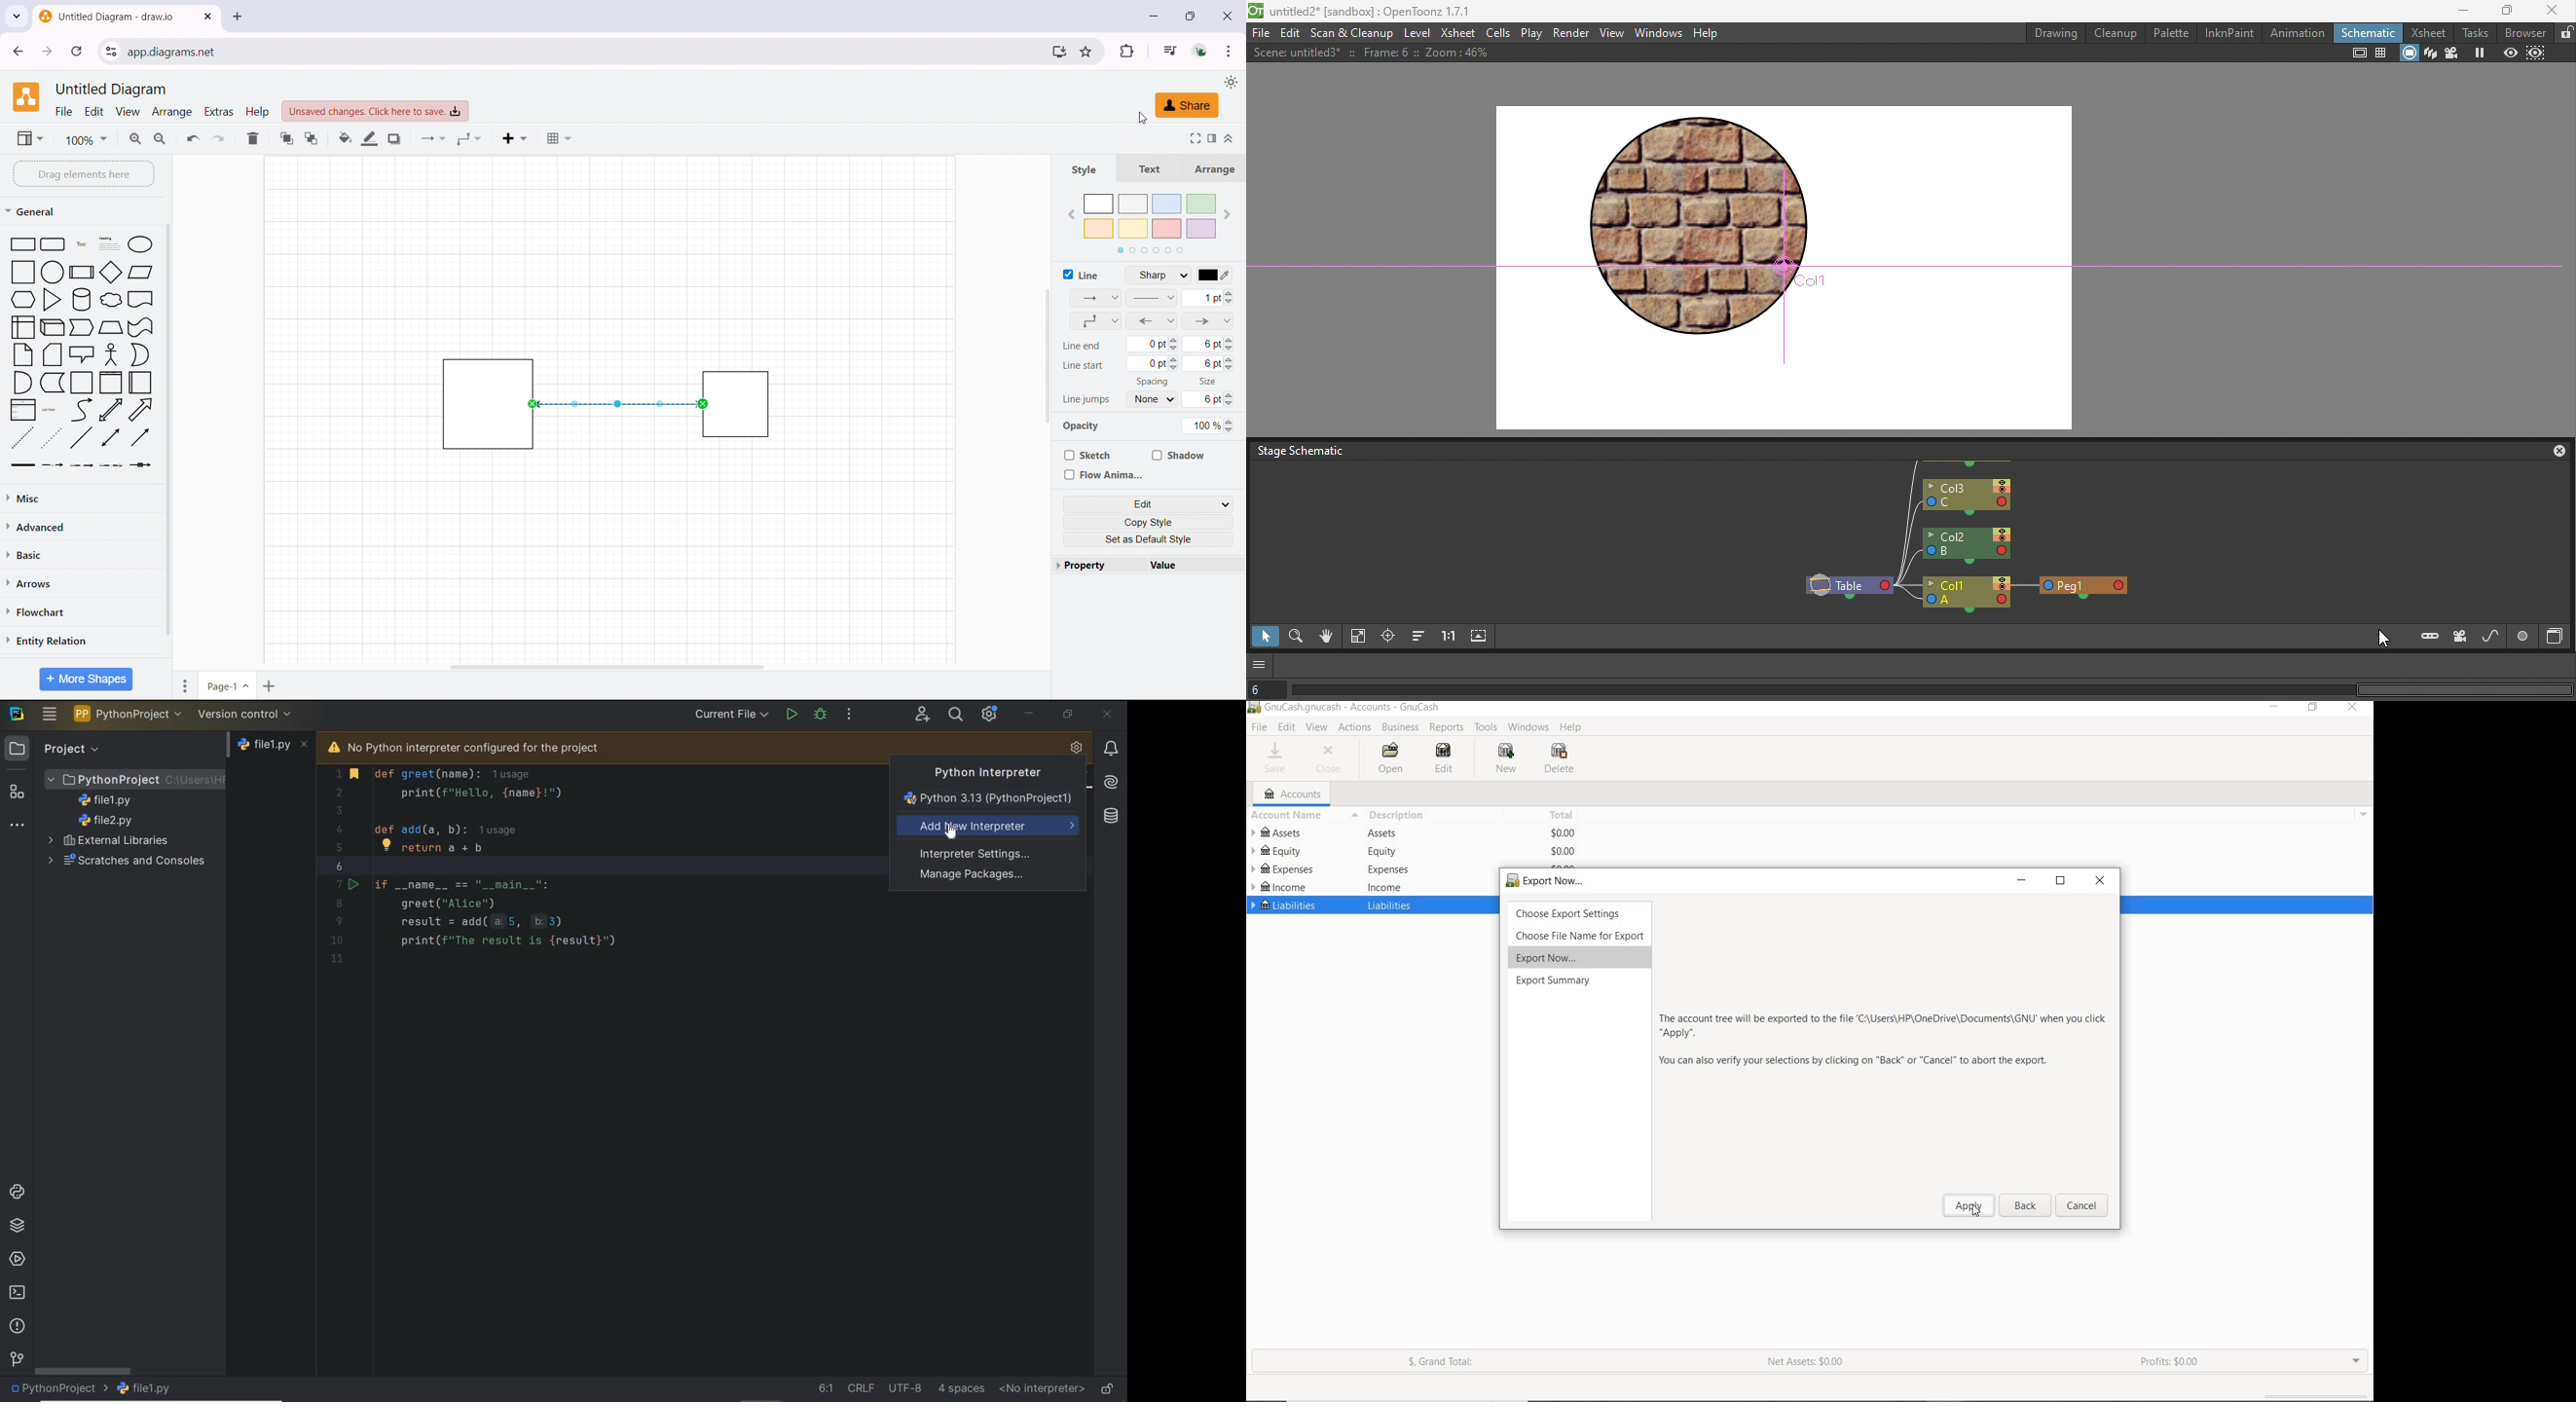  Describe the element at coordinates (1231, 137) in the screenshot. I see `collapse/expand` at that location.